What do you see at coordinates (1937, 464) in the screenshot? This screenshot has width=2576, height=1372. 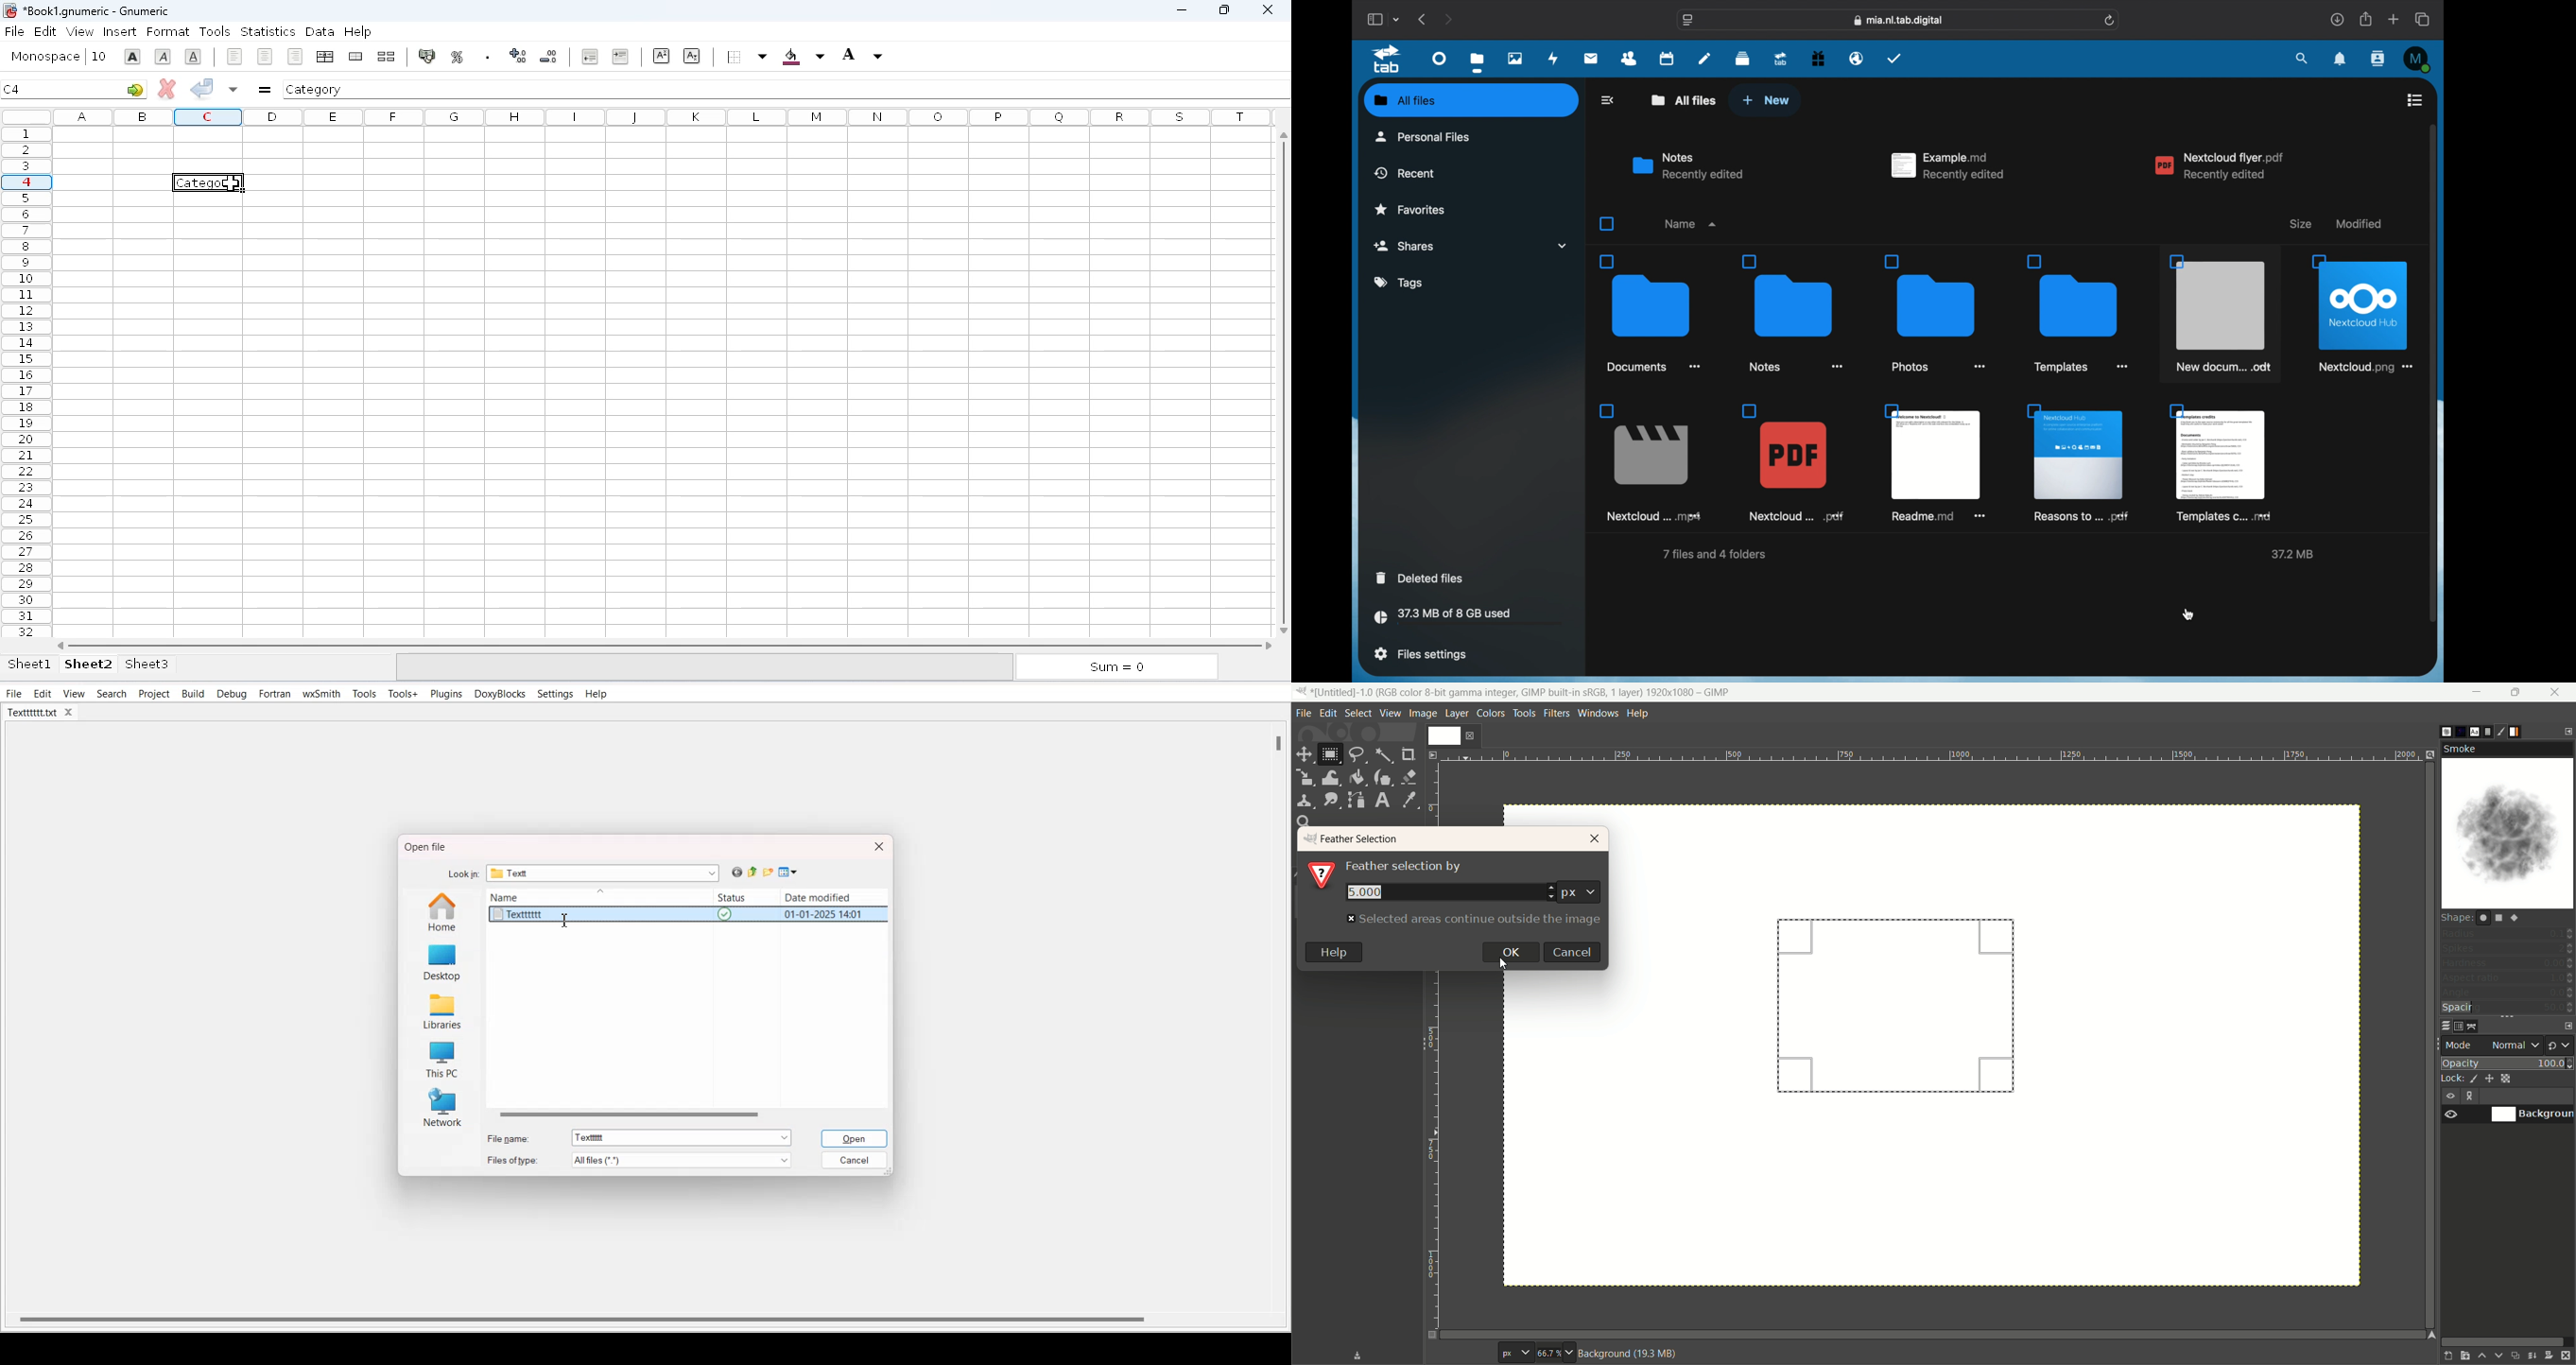 I see `file` at bounding box center [1937, 464].